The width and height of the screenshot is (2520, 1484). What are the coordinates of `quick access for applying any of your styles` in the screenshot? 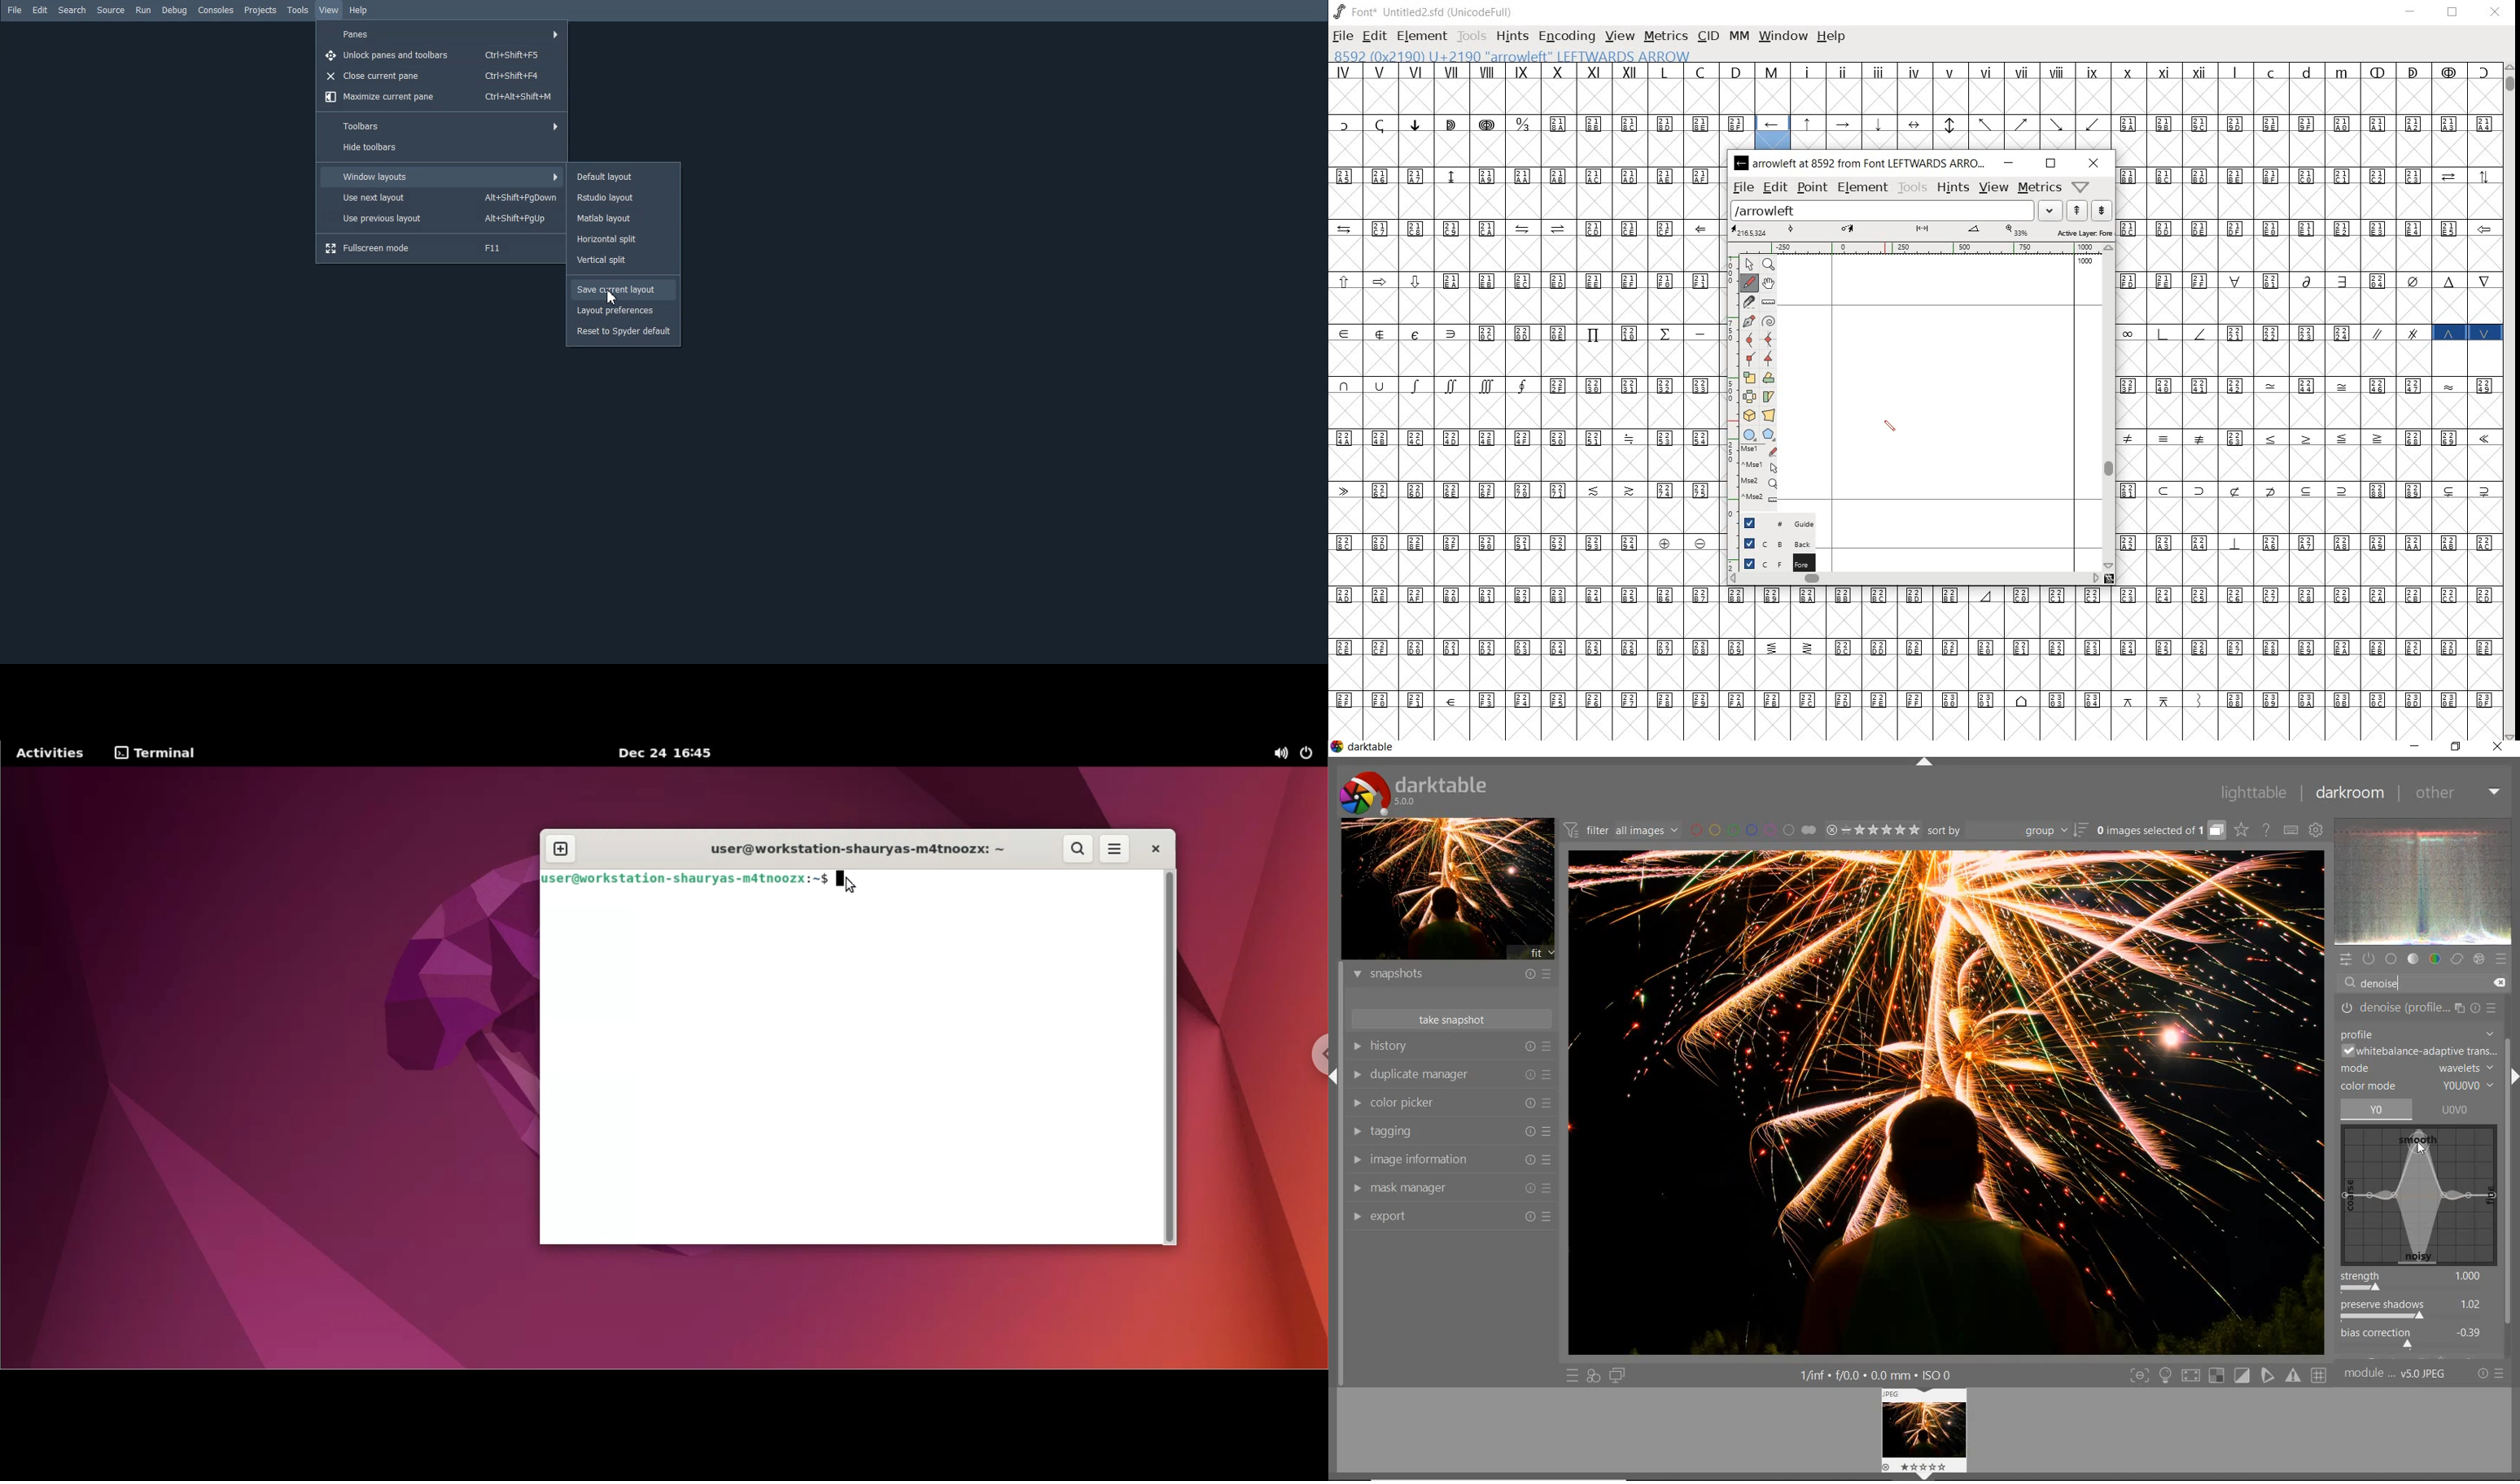 It's located at (1594, 1376).